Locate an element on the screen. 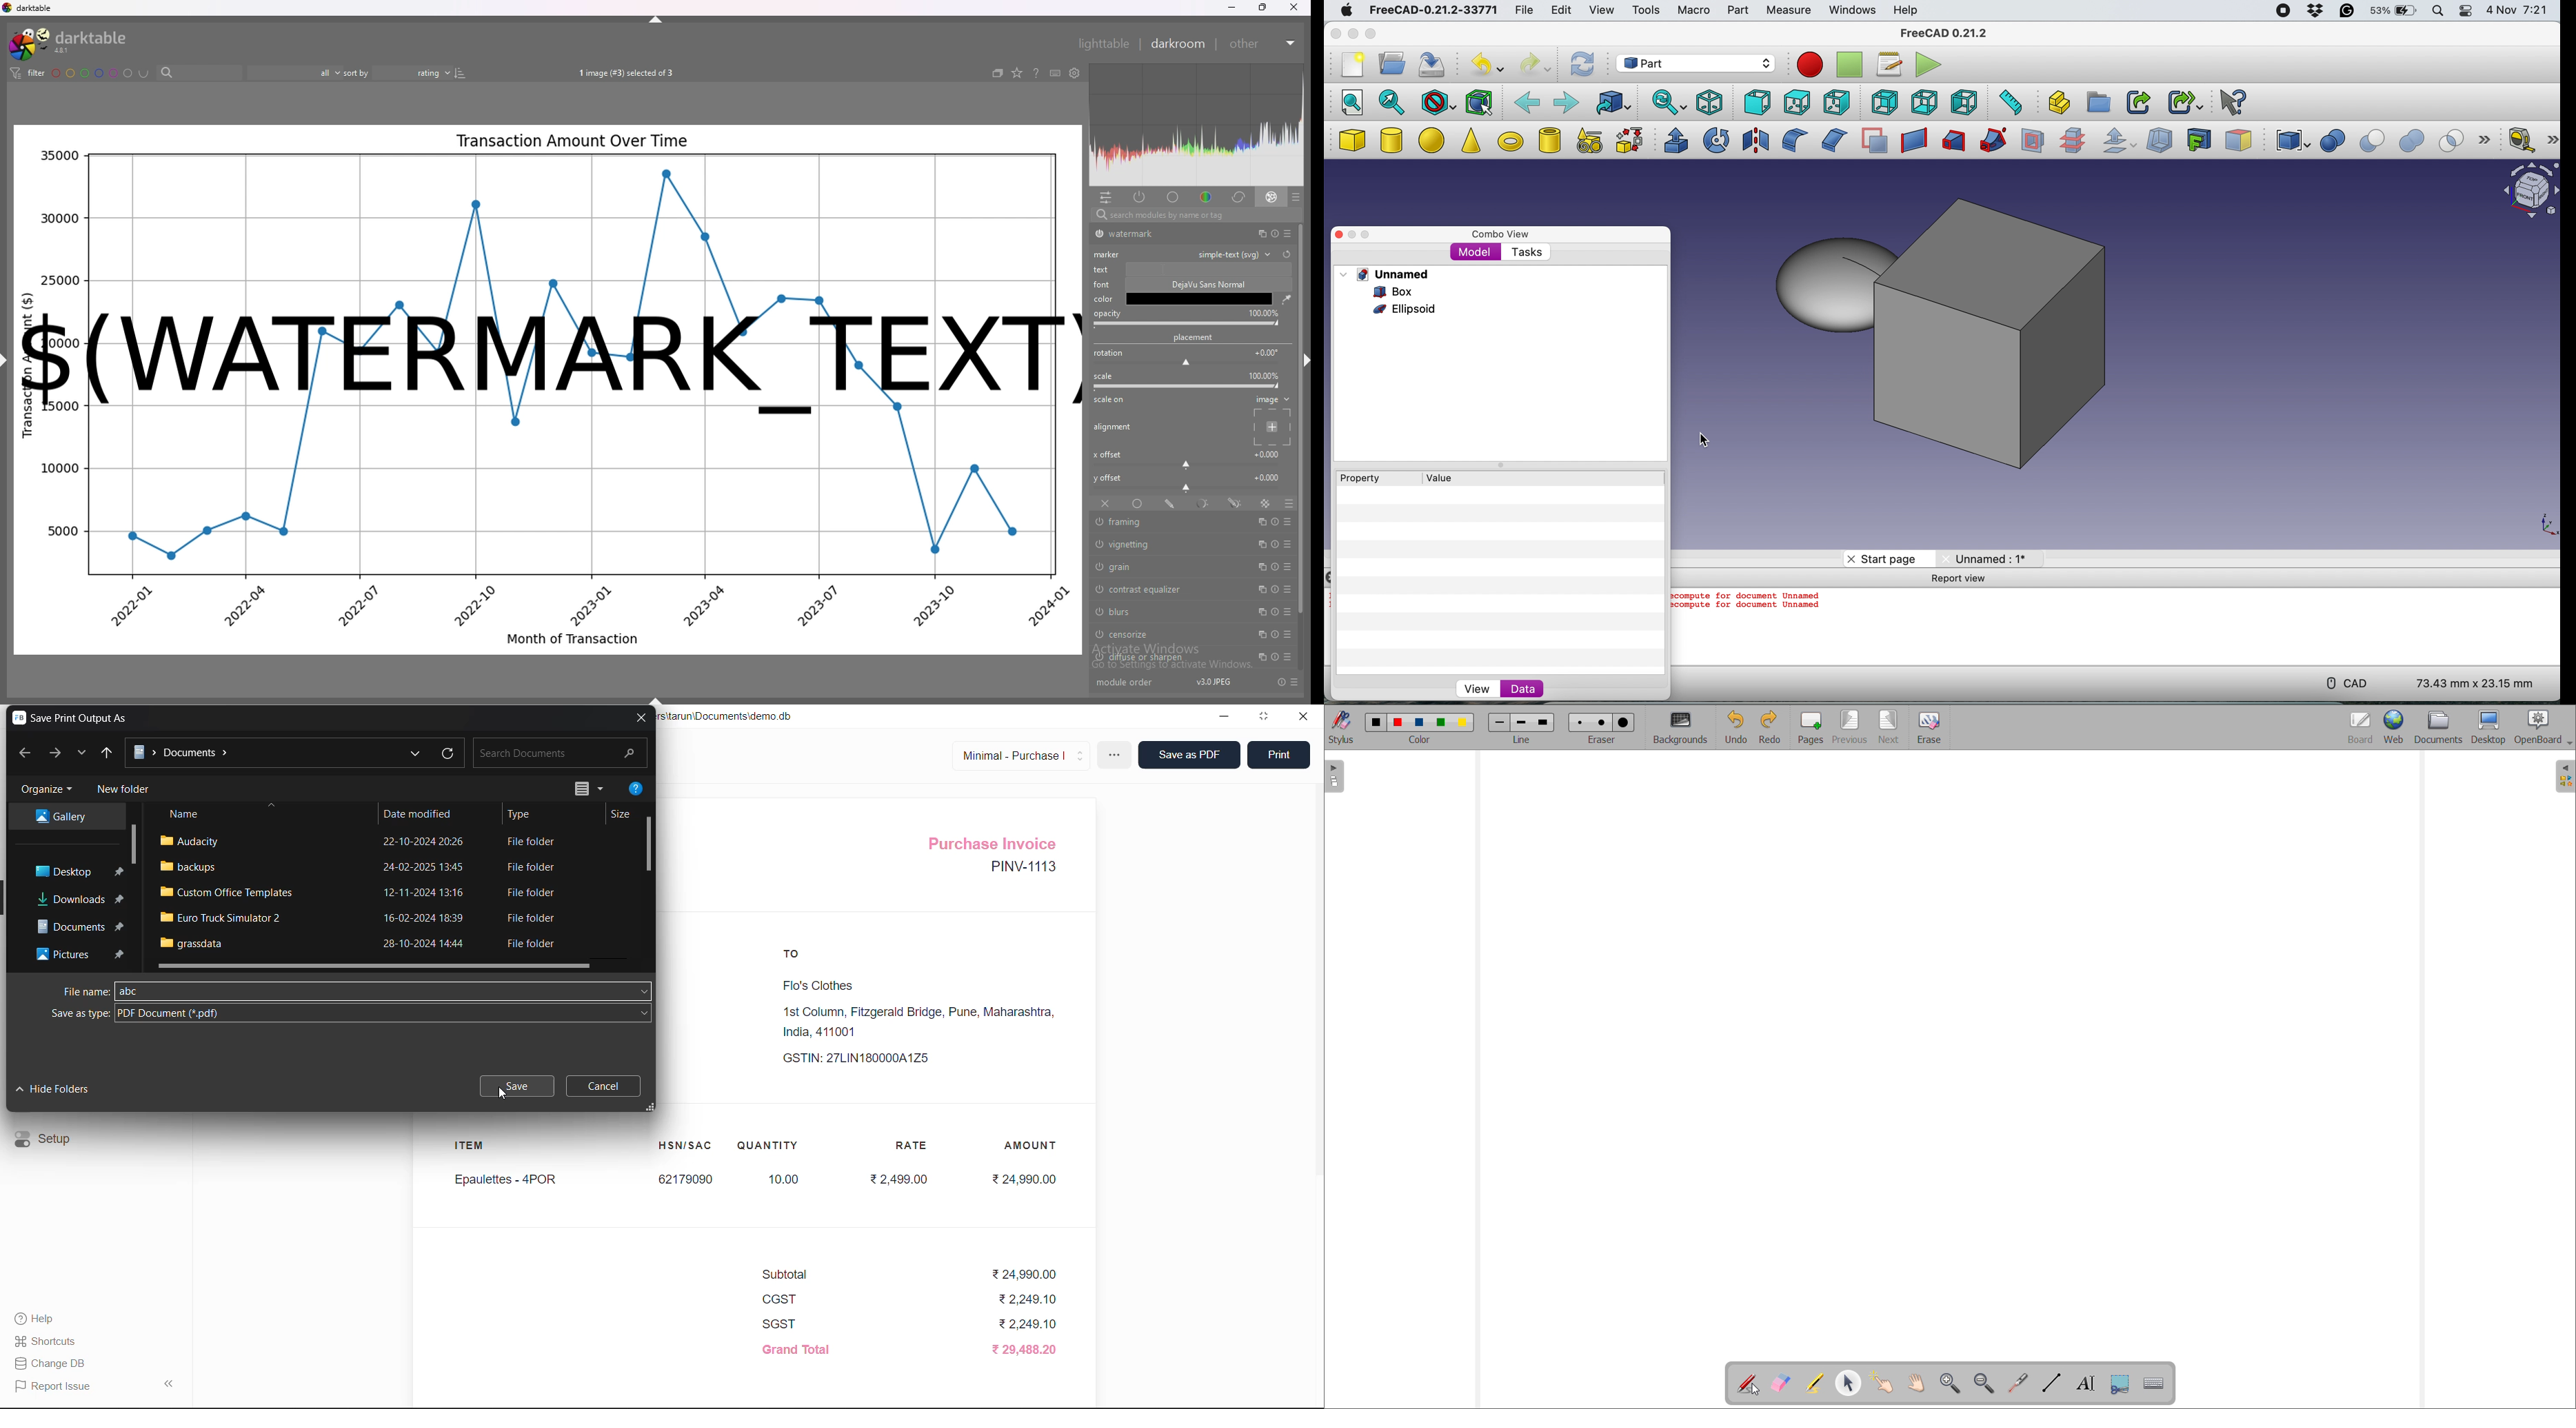 The width and height of the screenshot is (2576, 1428). open is located at coordinates (1388, 63).